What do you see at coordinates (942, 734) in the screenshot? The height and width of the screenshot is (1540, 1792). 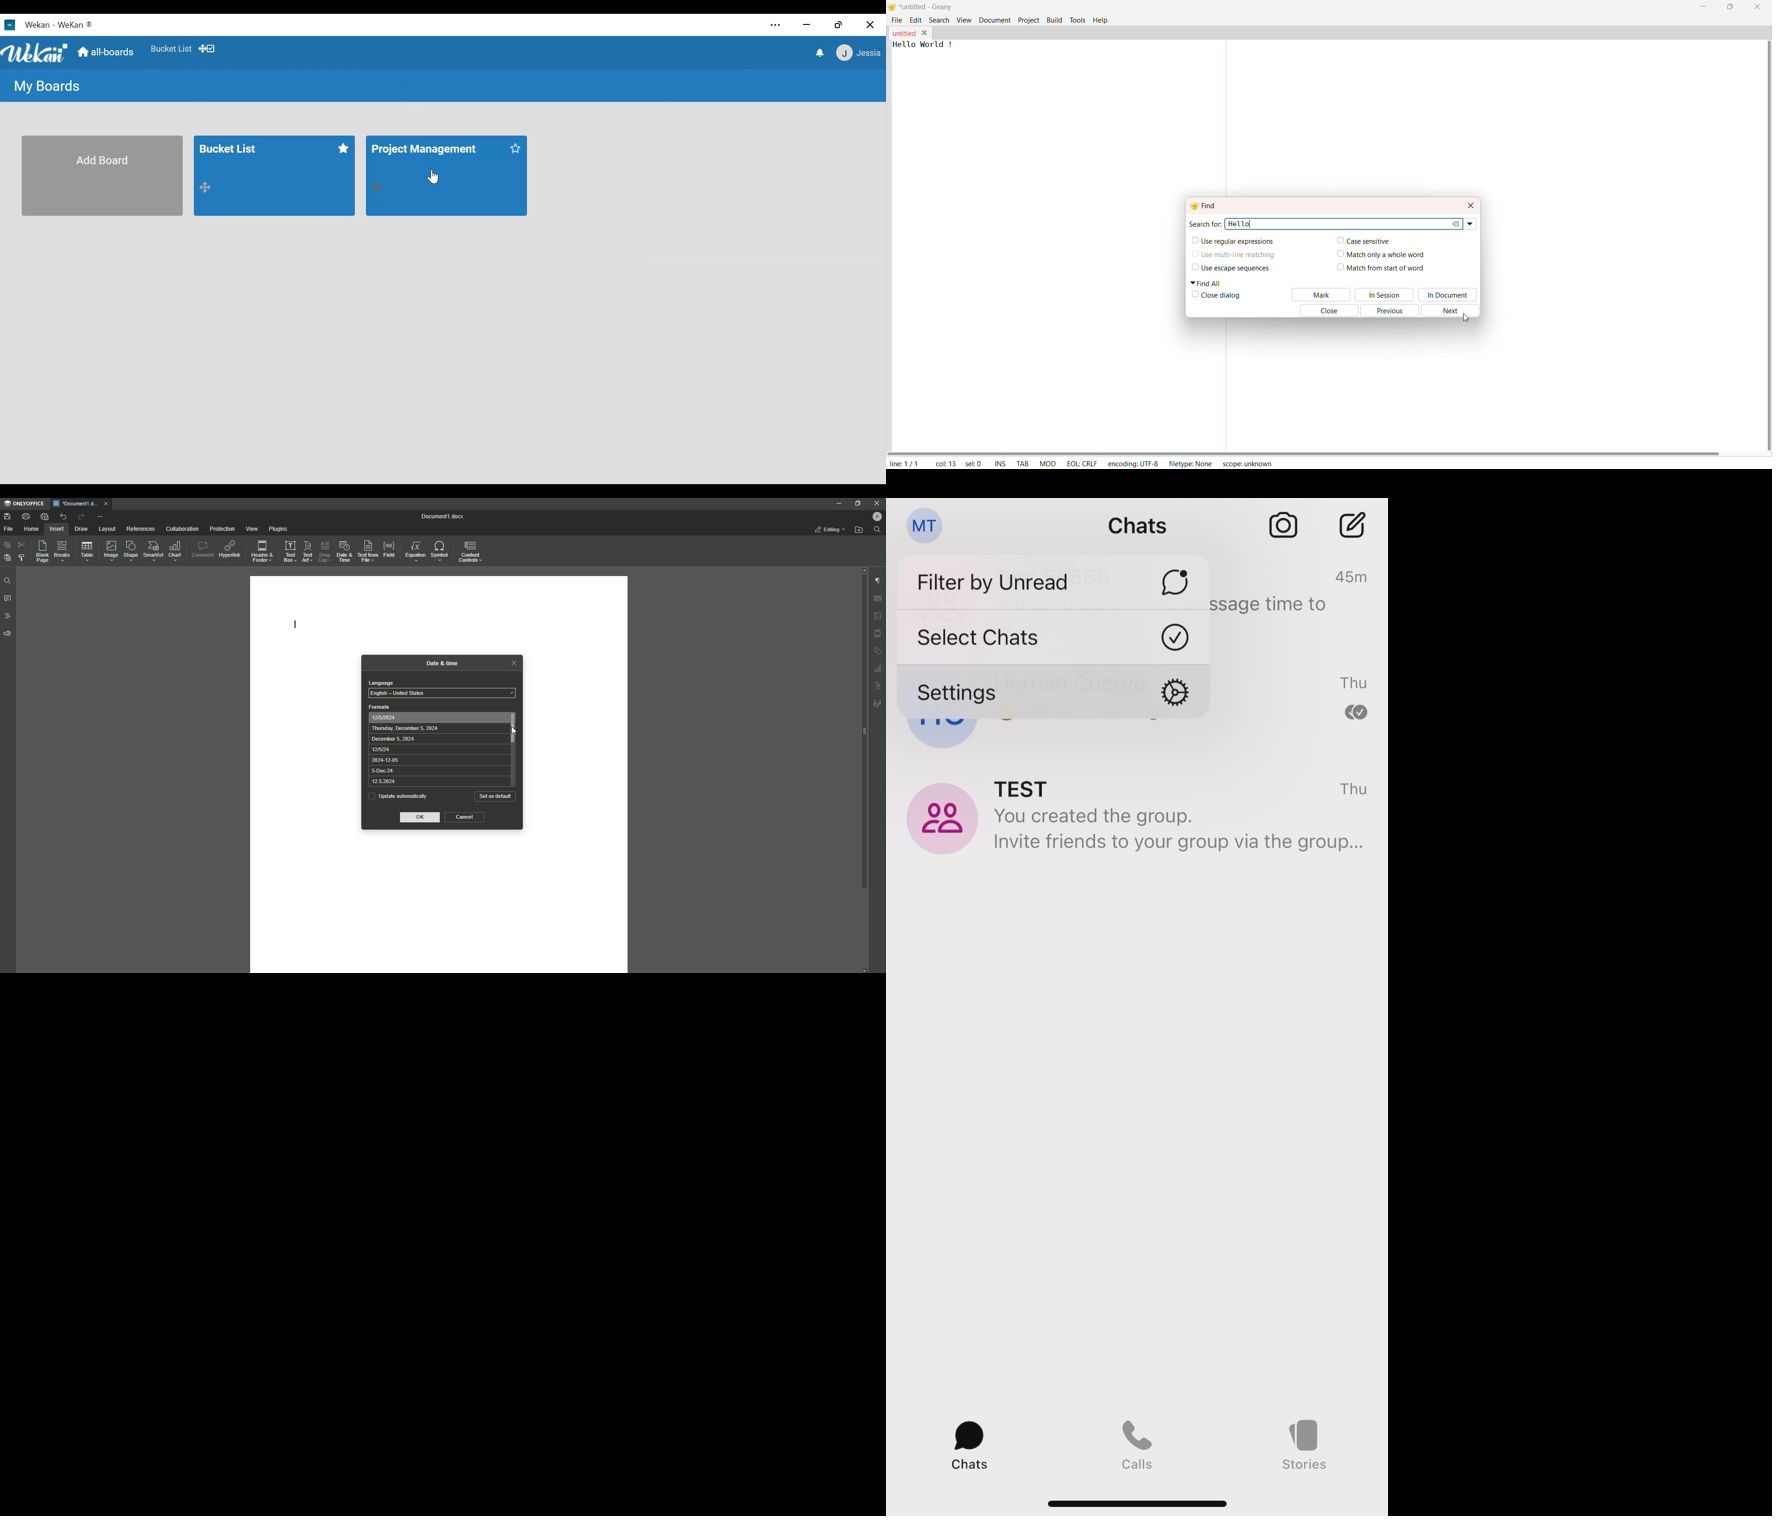 I see `half circle` at bounding box center [942, 734].